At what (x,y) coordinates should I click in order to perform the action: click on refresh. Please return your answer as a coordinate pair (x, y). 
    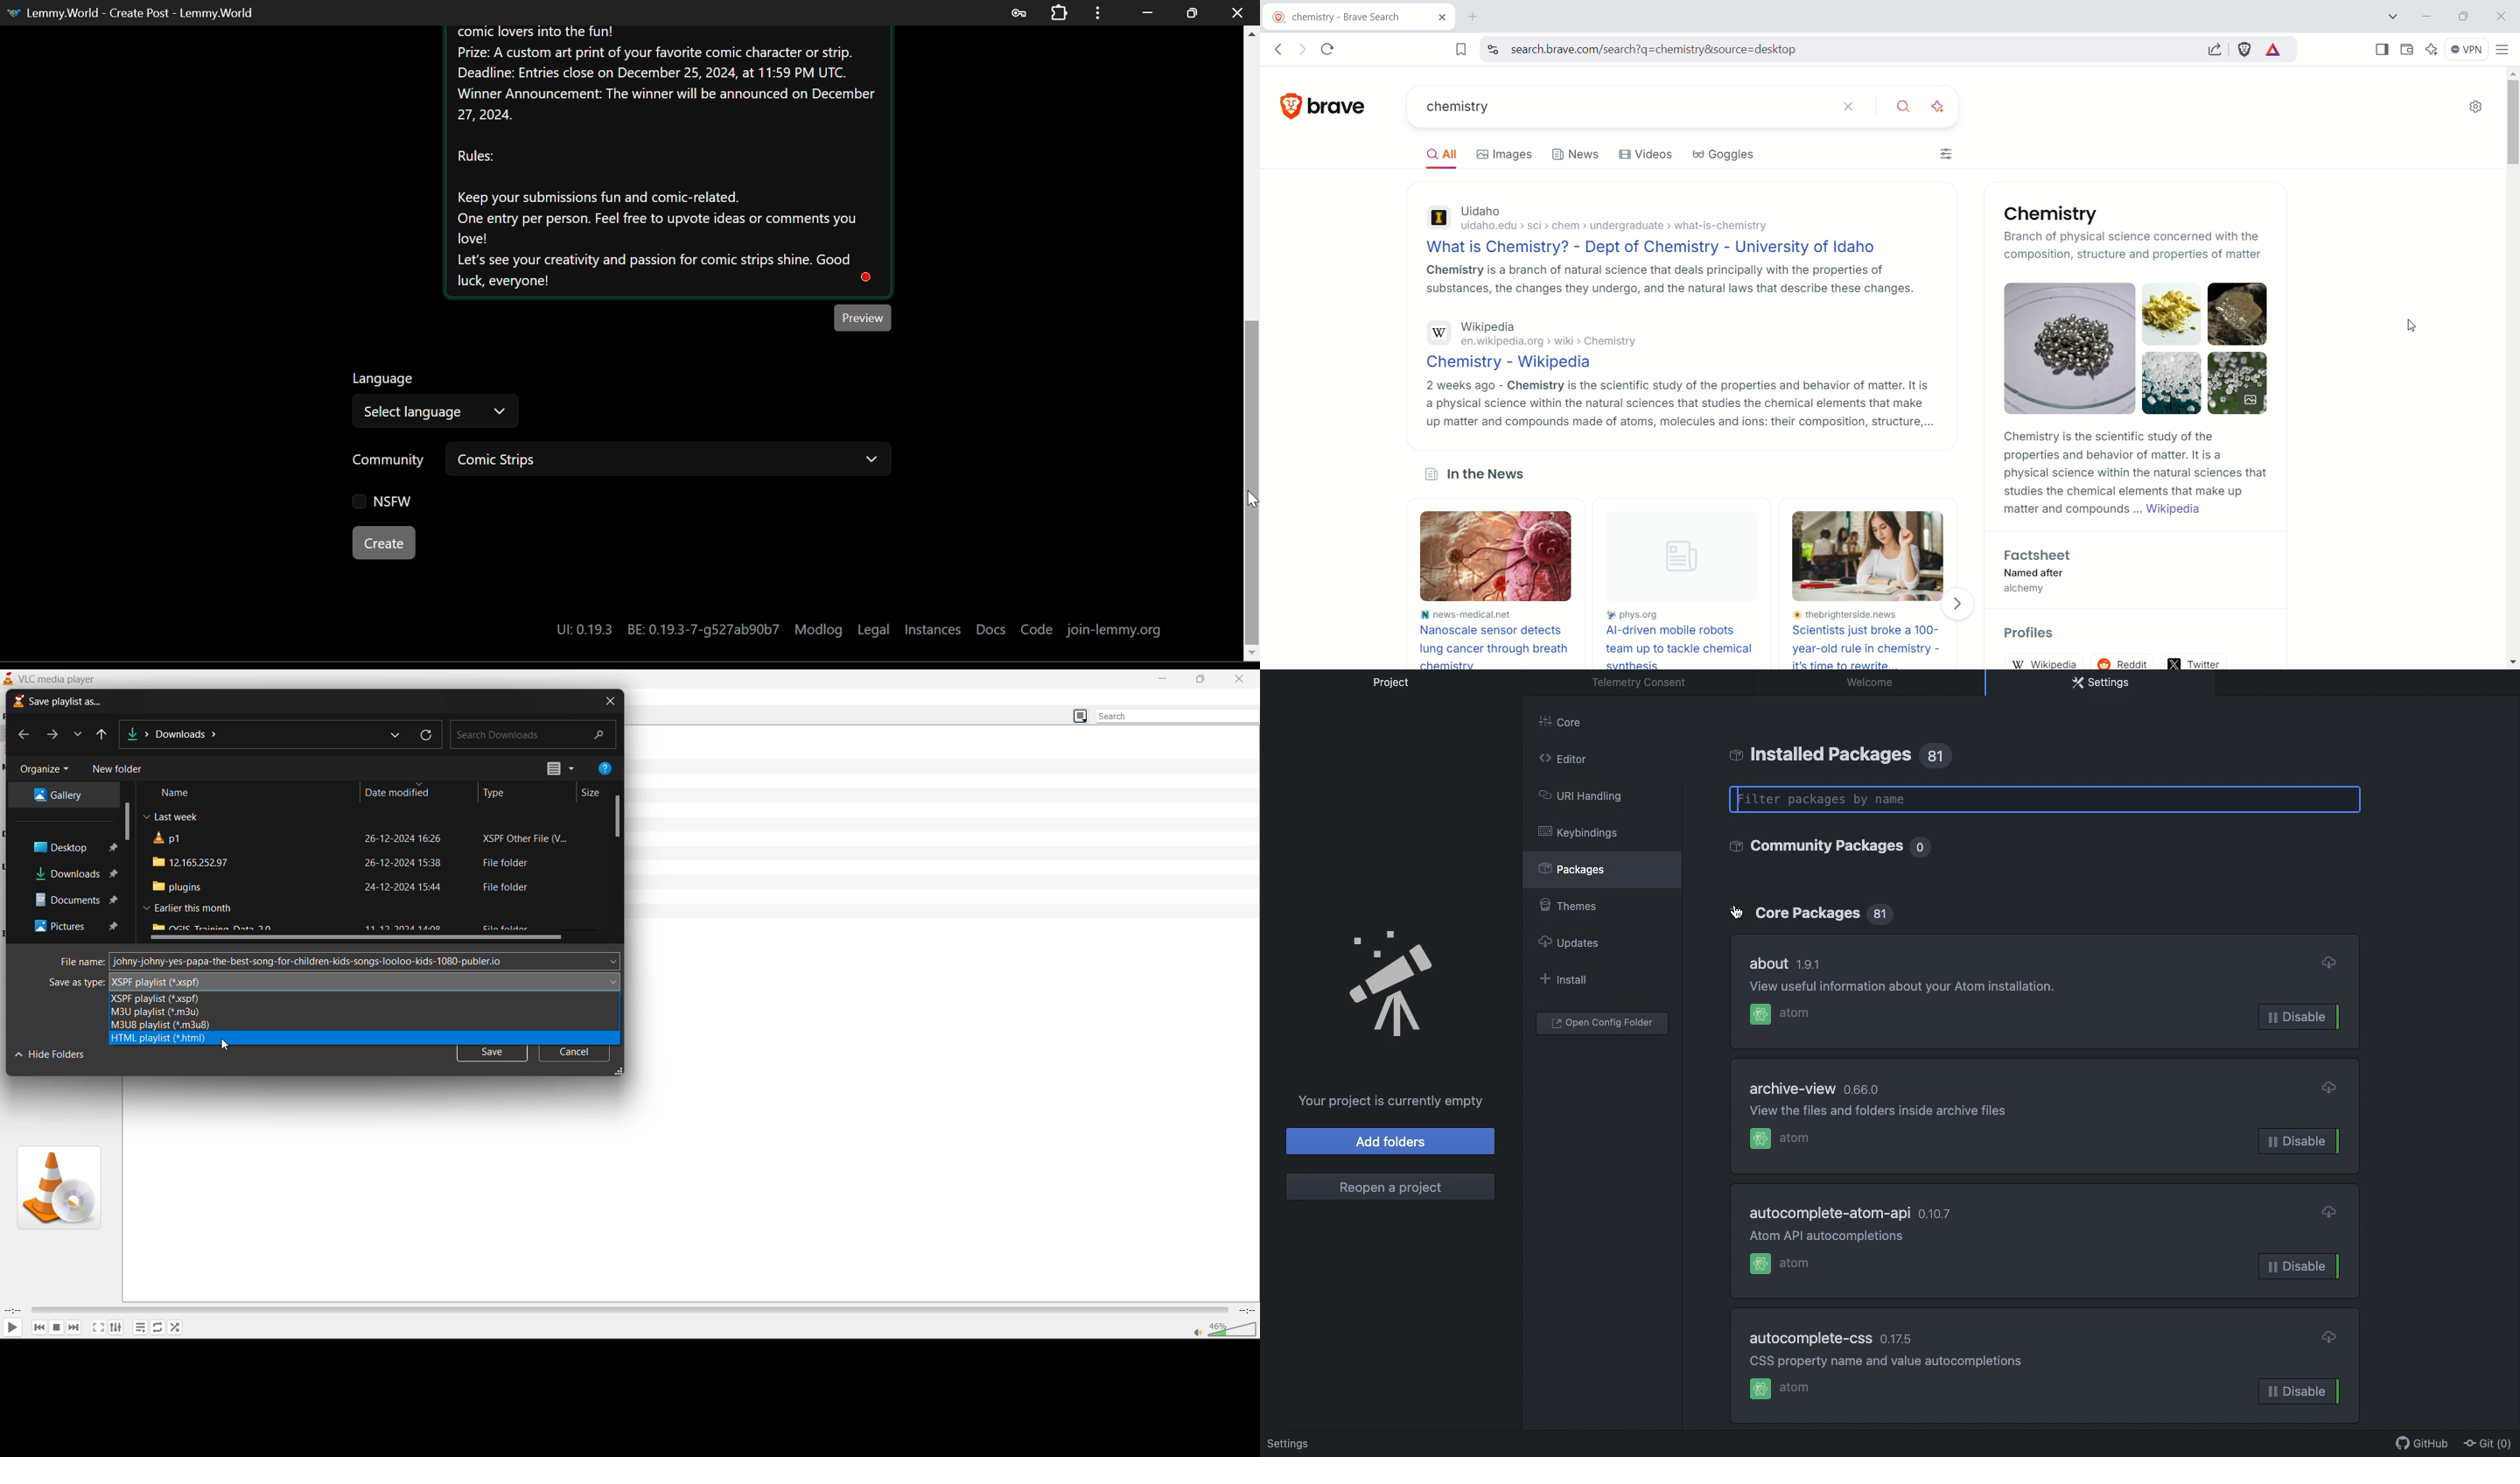
    Looking at the image, I should click on (428, 736).